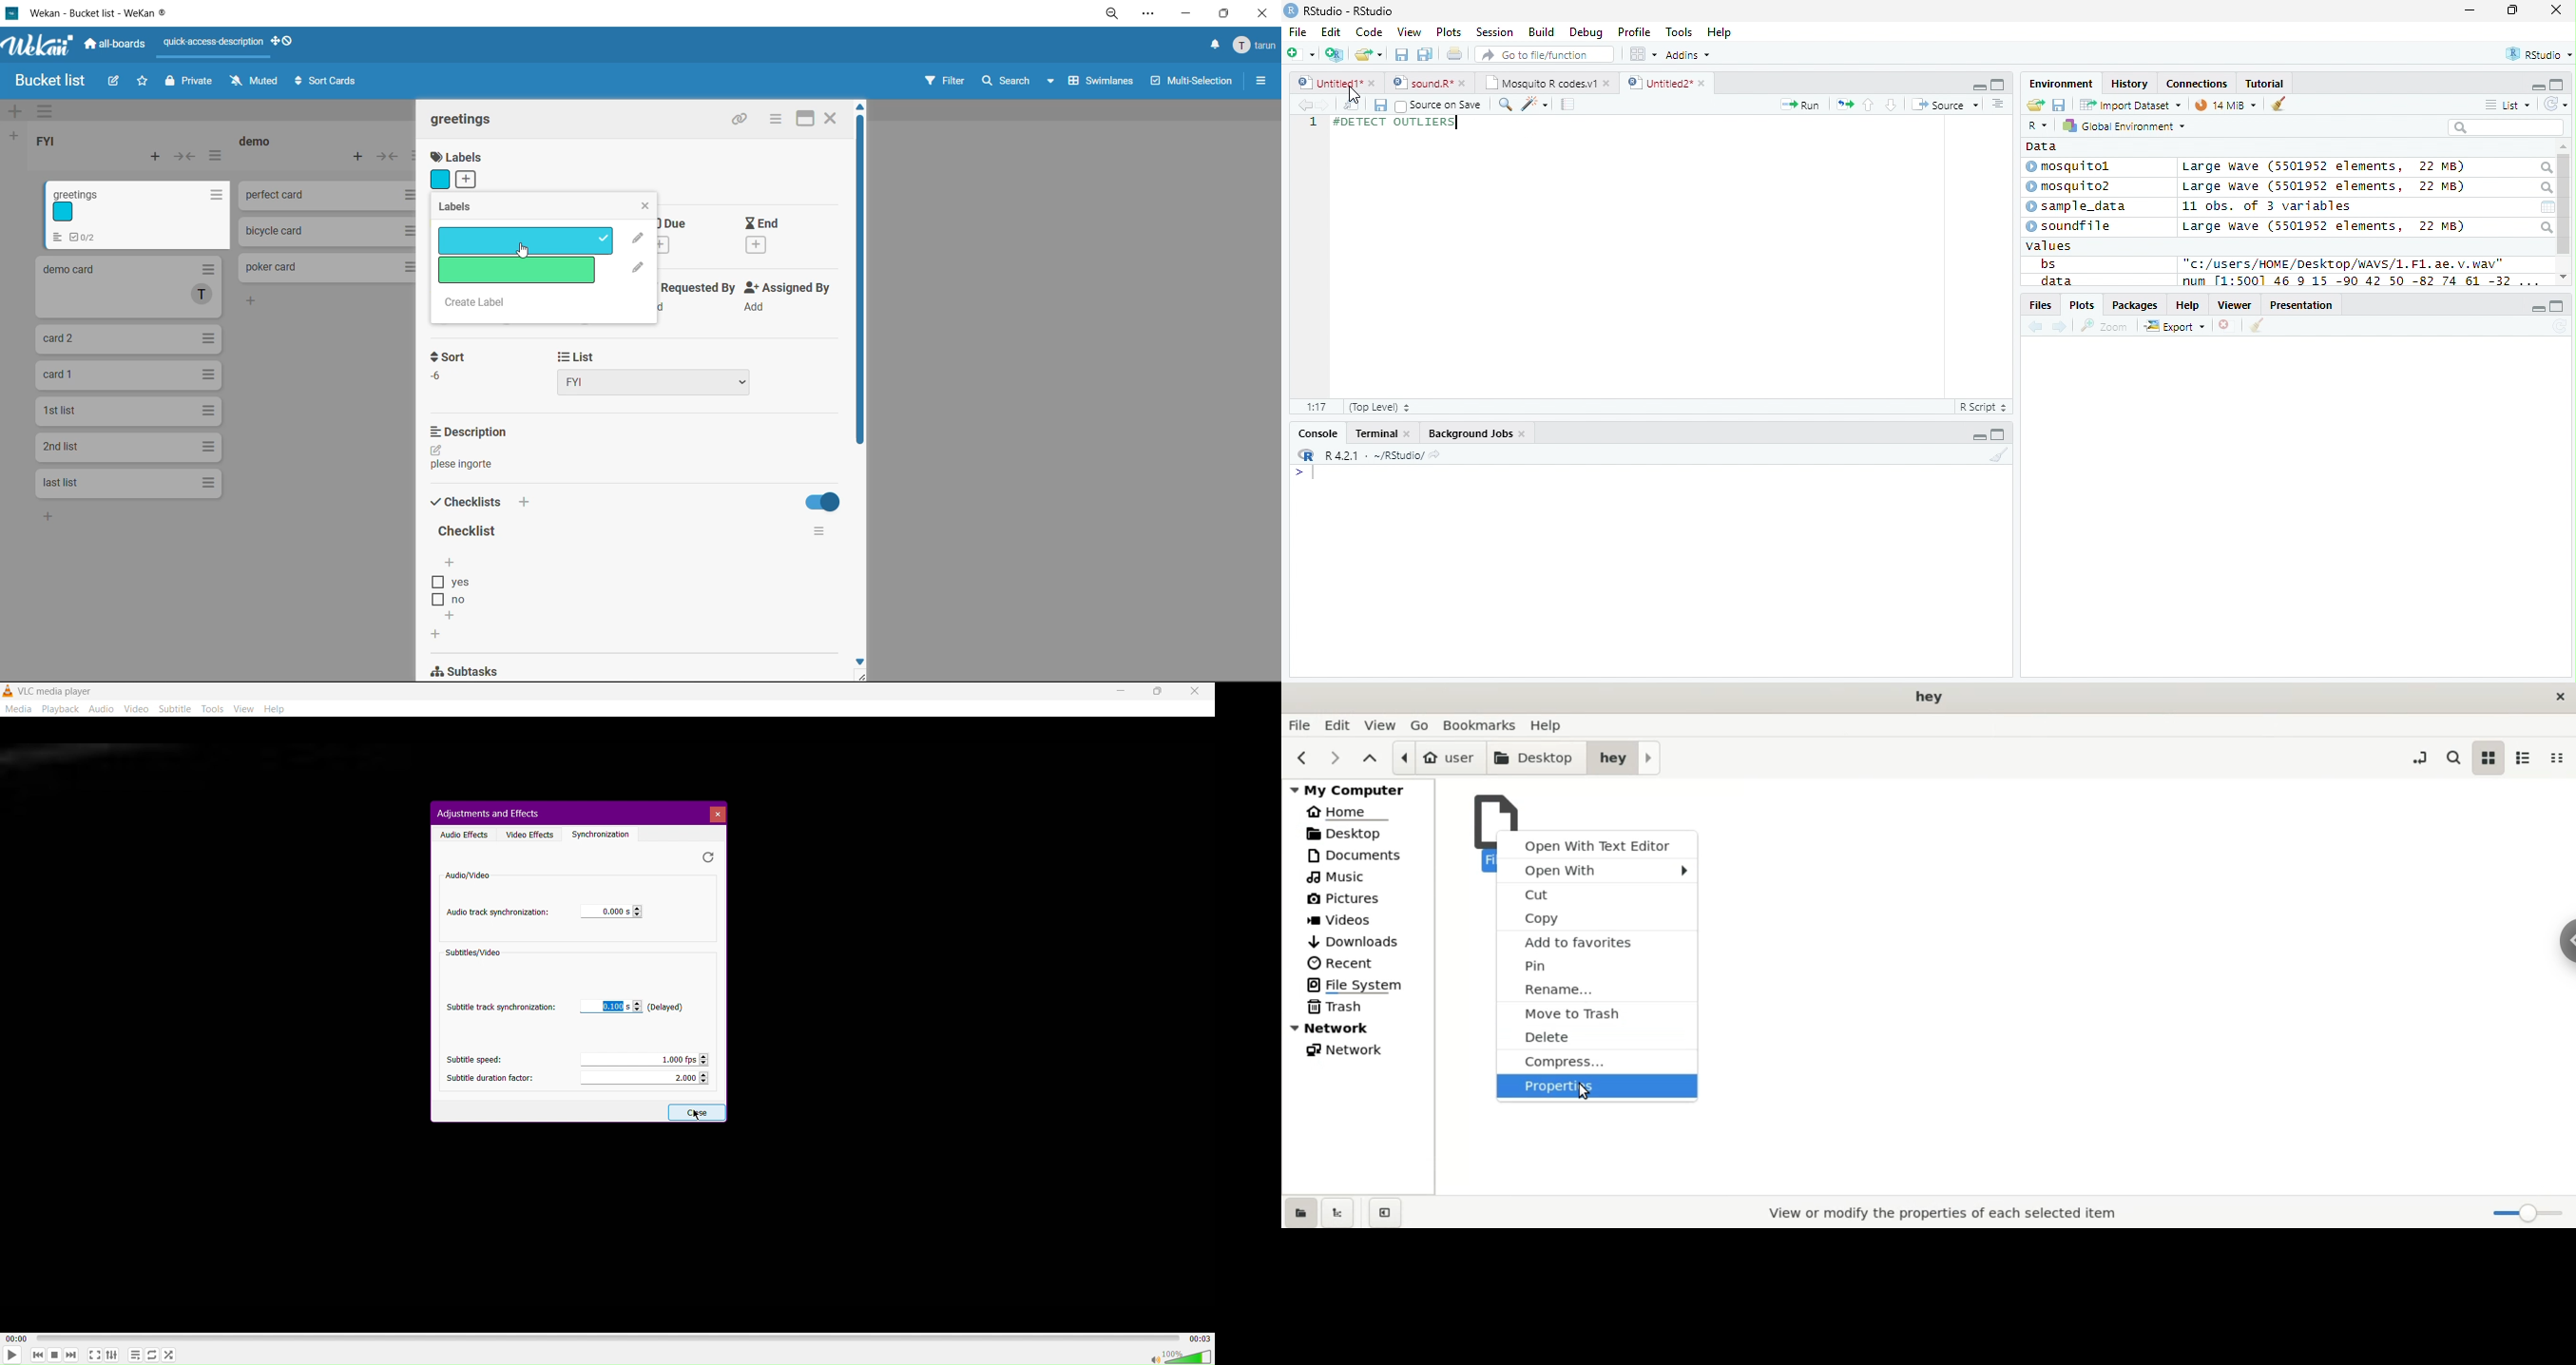 The width and height of the screenshot is (2576, 1372). Describe the element at coordinates (1984, 406) in the screenshot. I see `R Script` at that location.